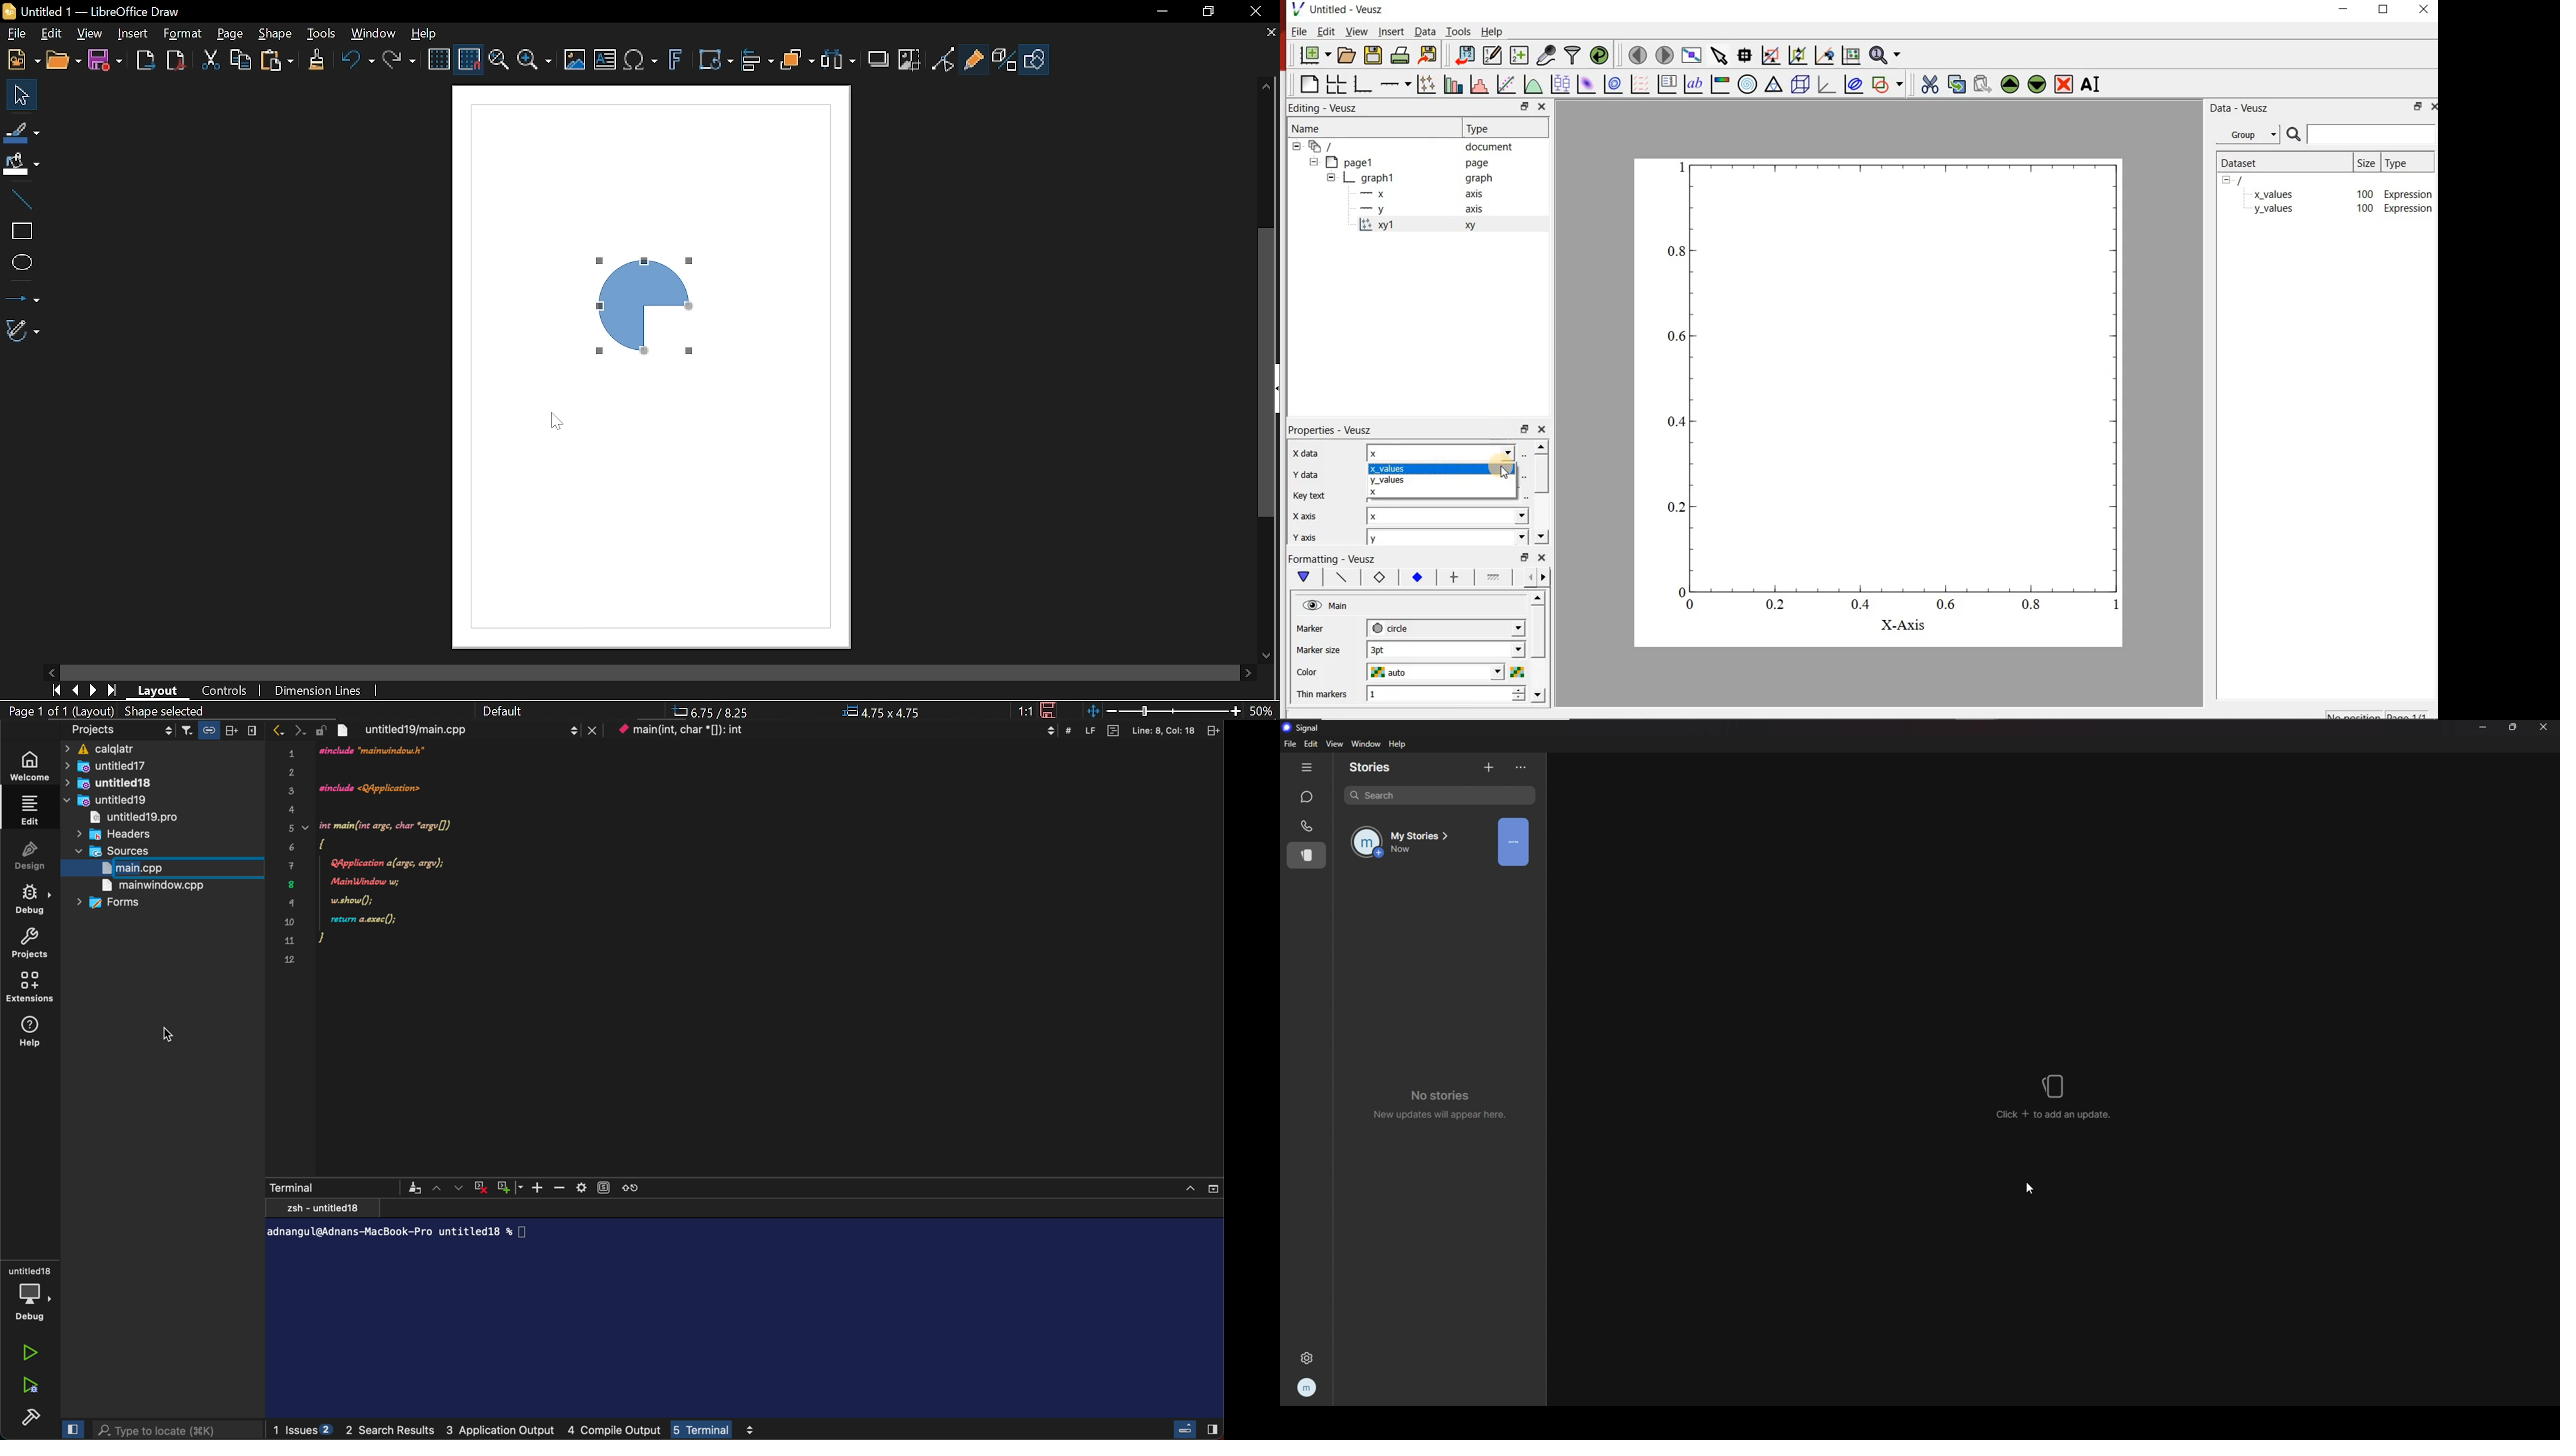 The image size is (2576, 1456). I want to click on Add Window, so click(510, 1187).